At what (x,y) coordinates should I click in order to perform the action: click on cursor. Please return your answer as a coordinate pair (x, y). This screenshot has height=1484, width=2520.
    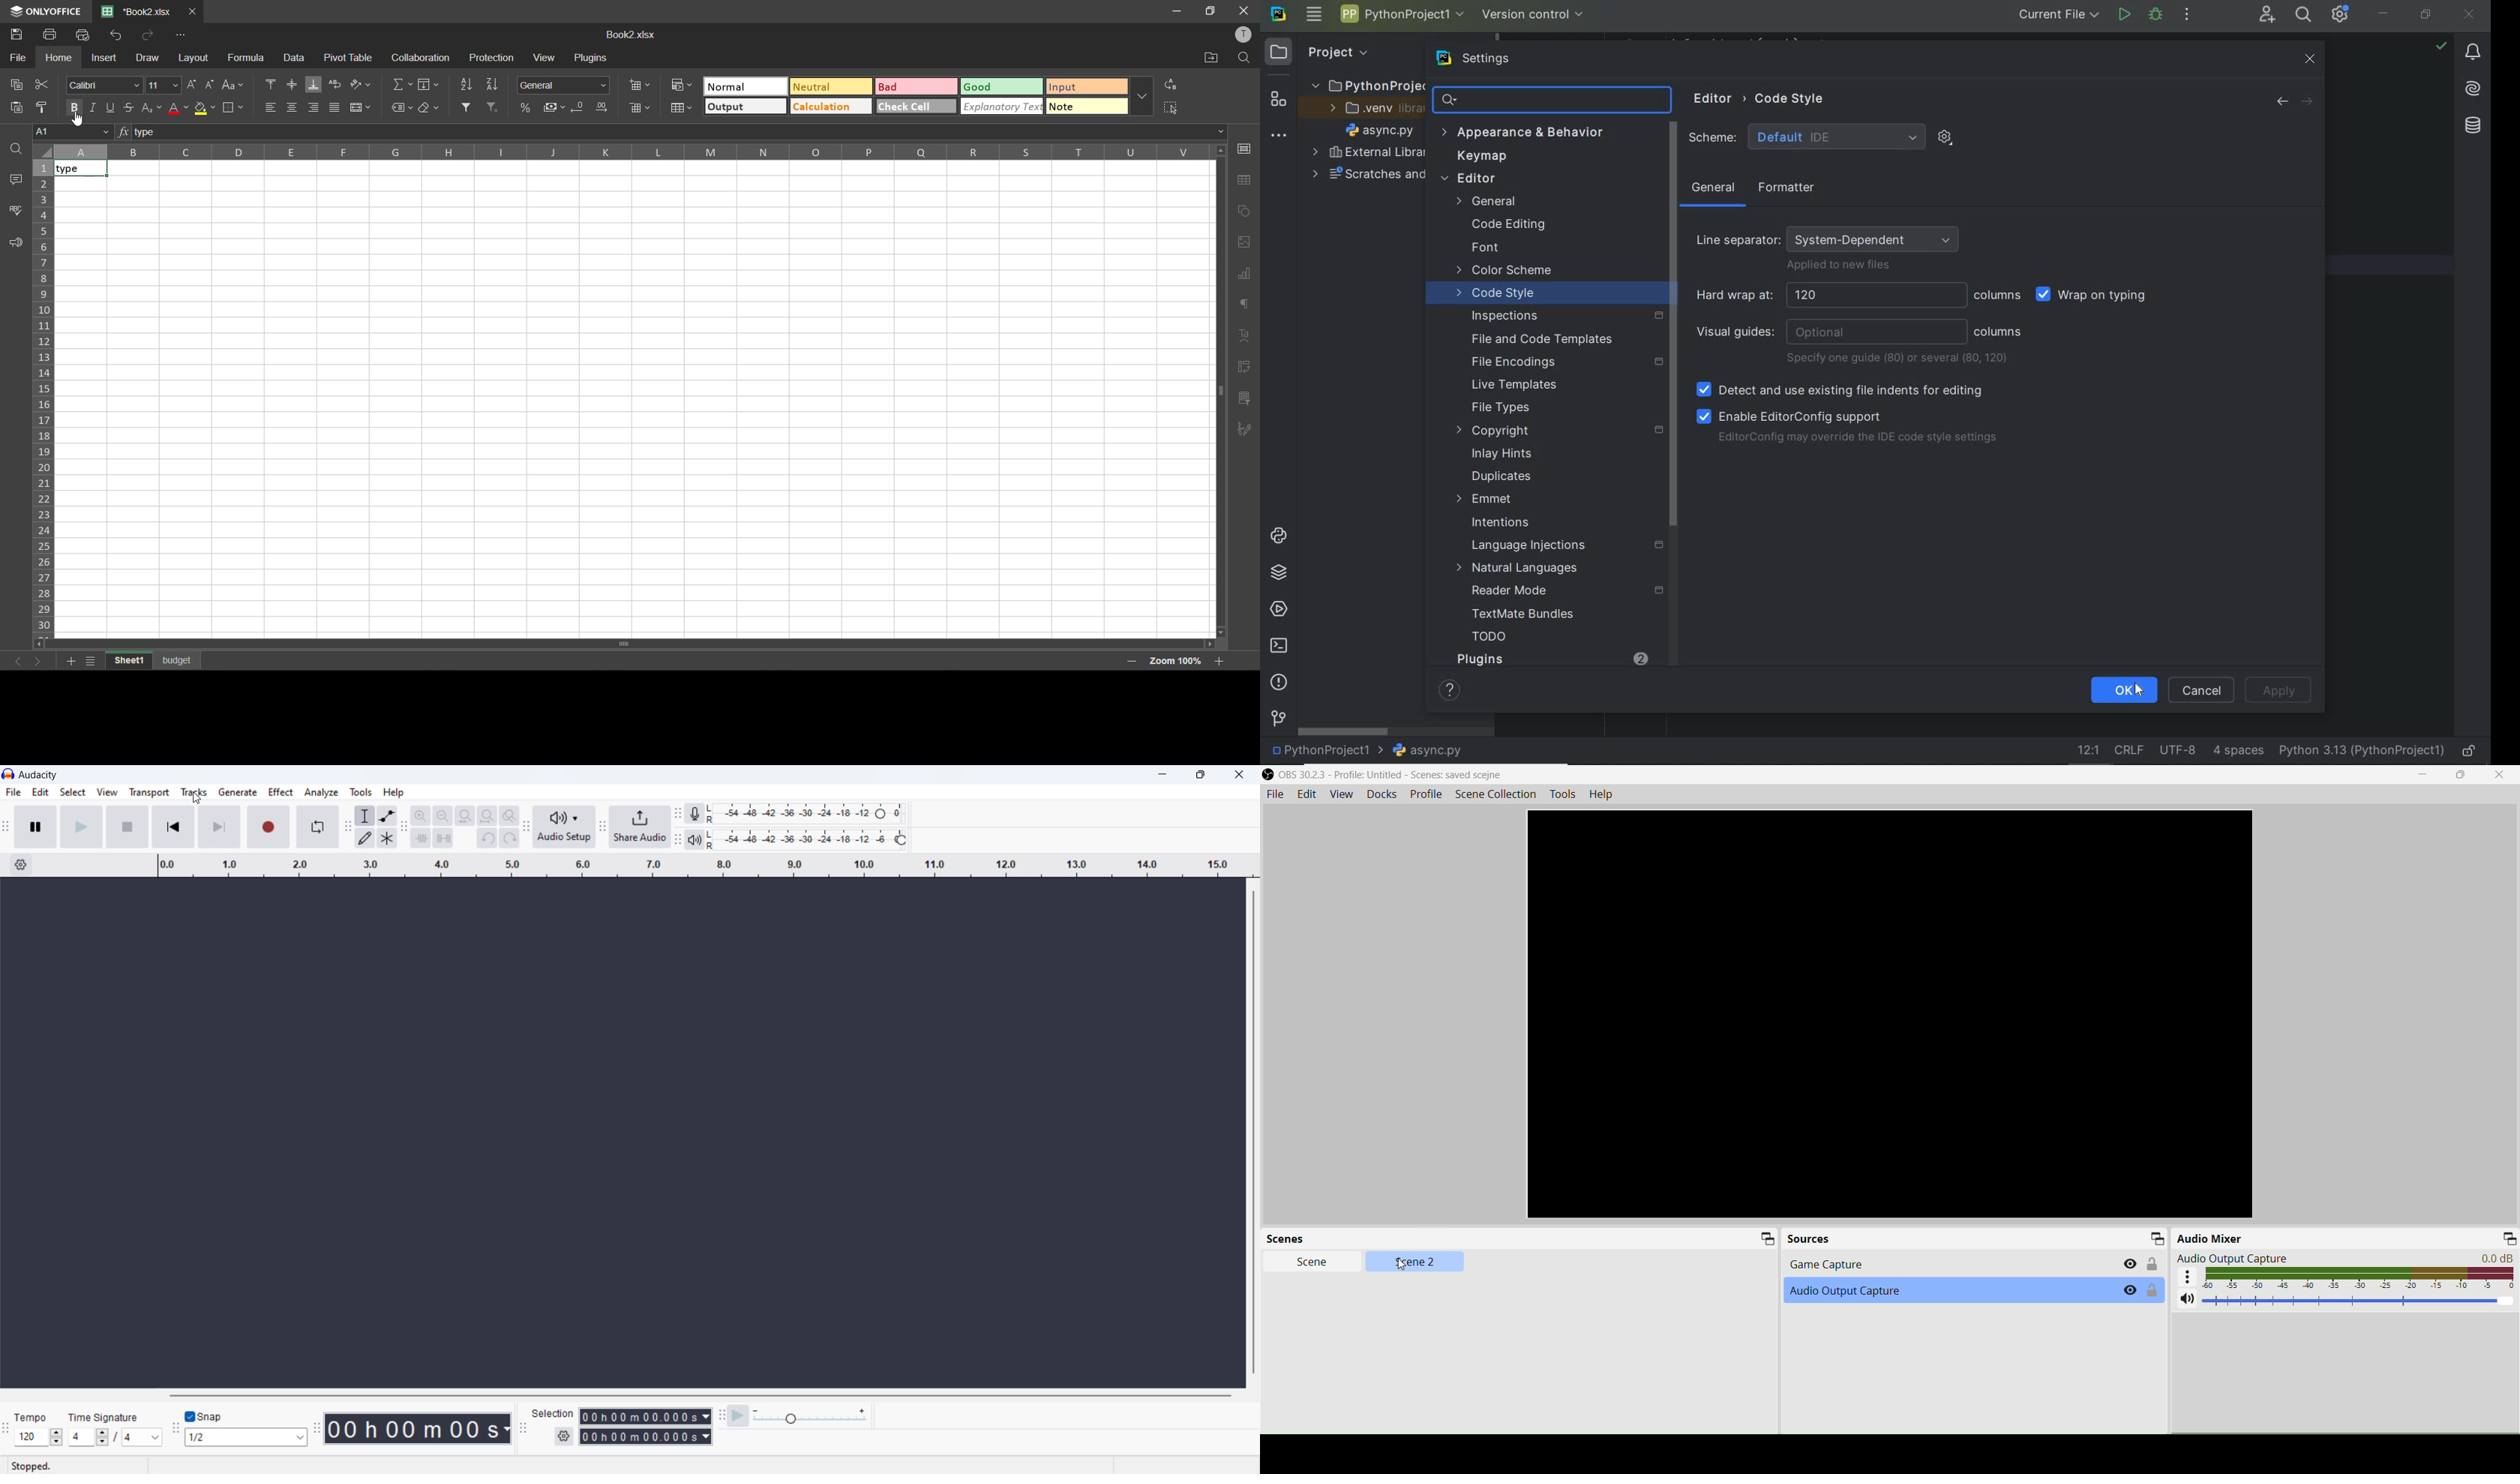
    Looking at the image, I should click on (197, 798).